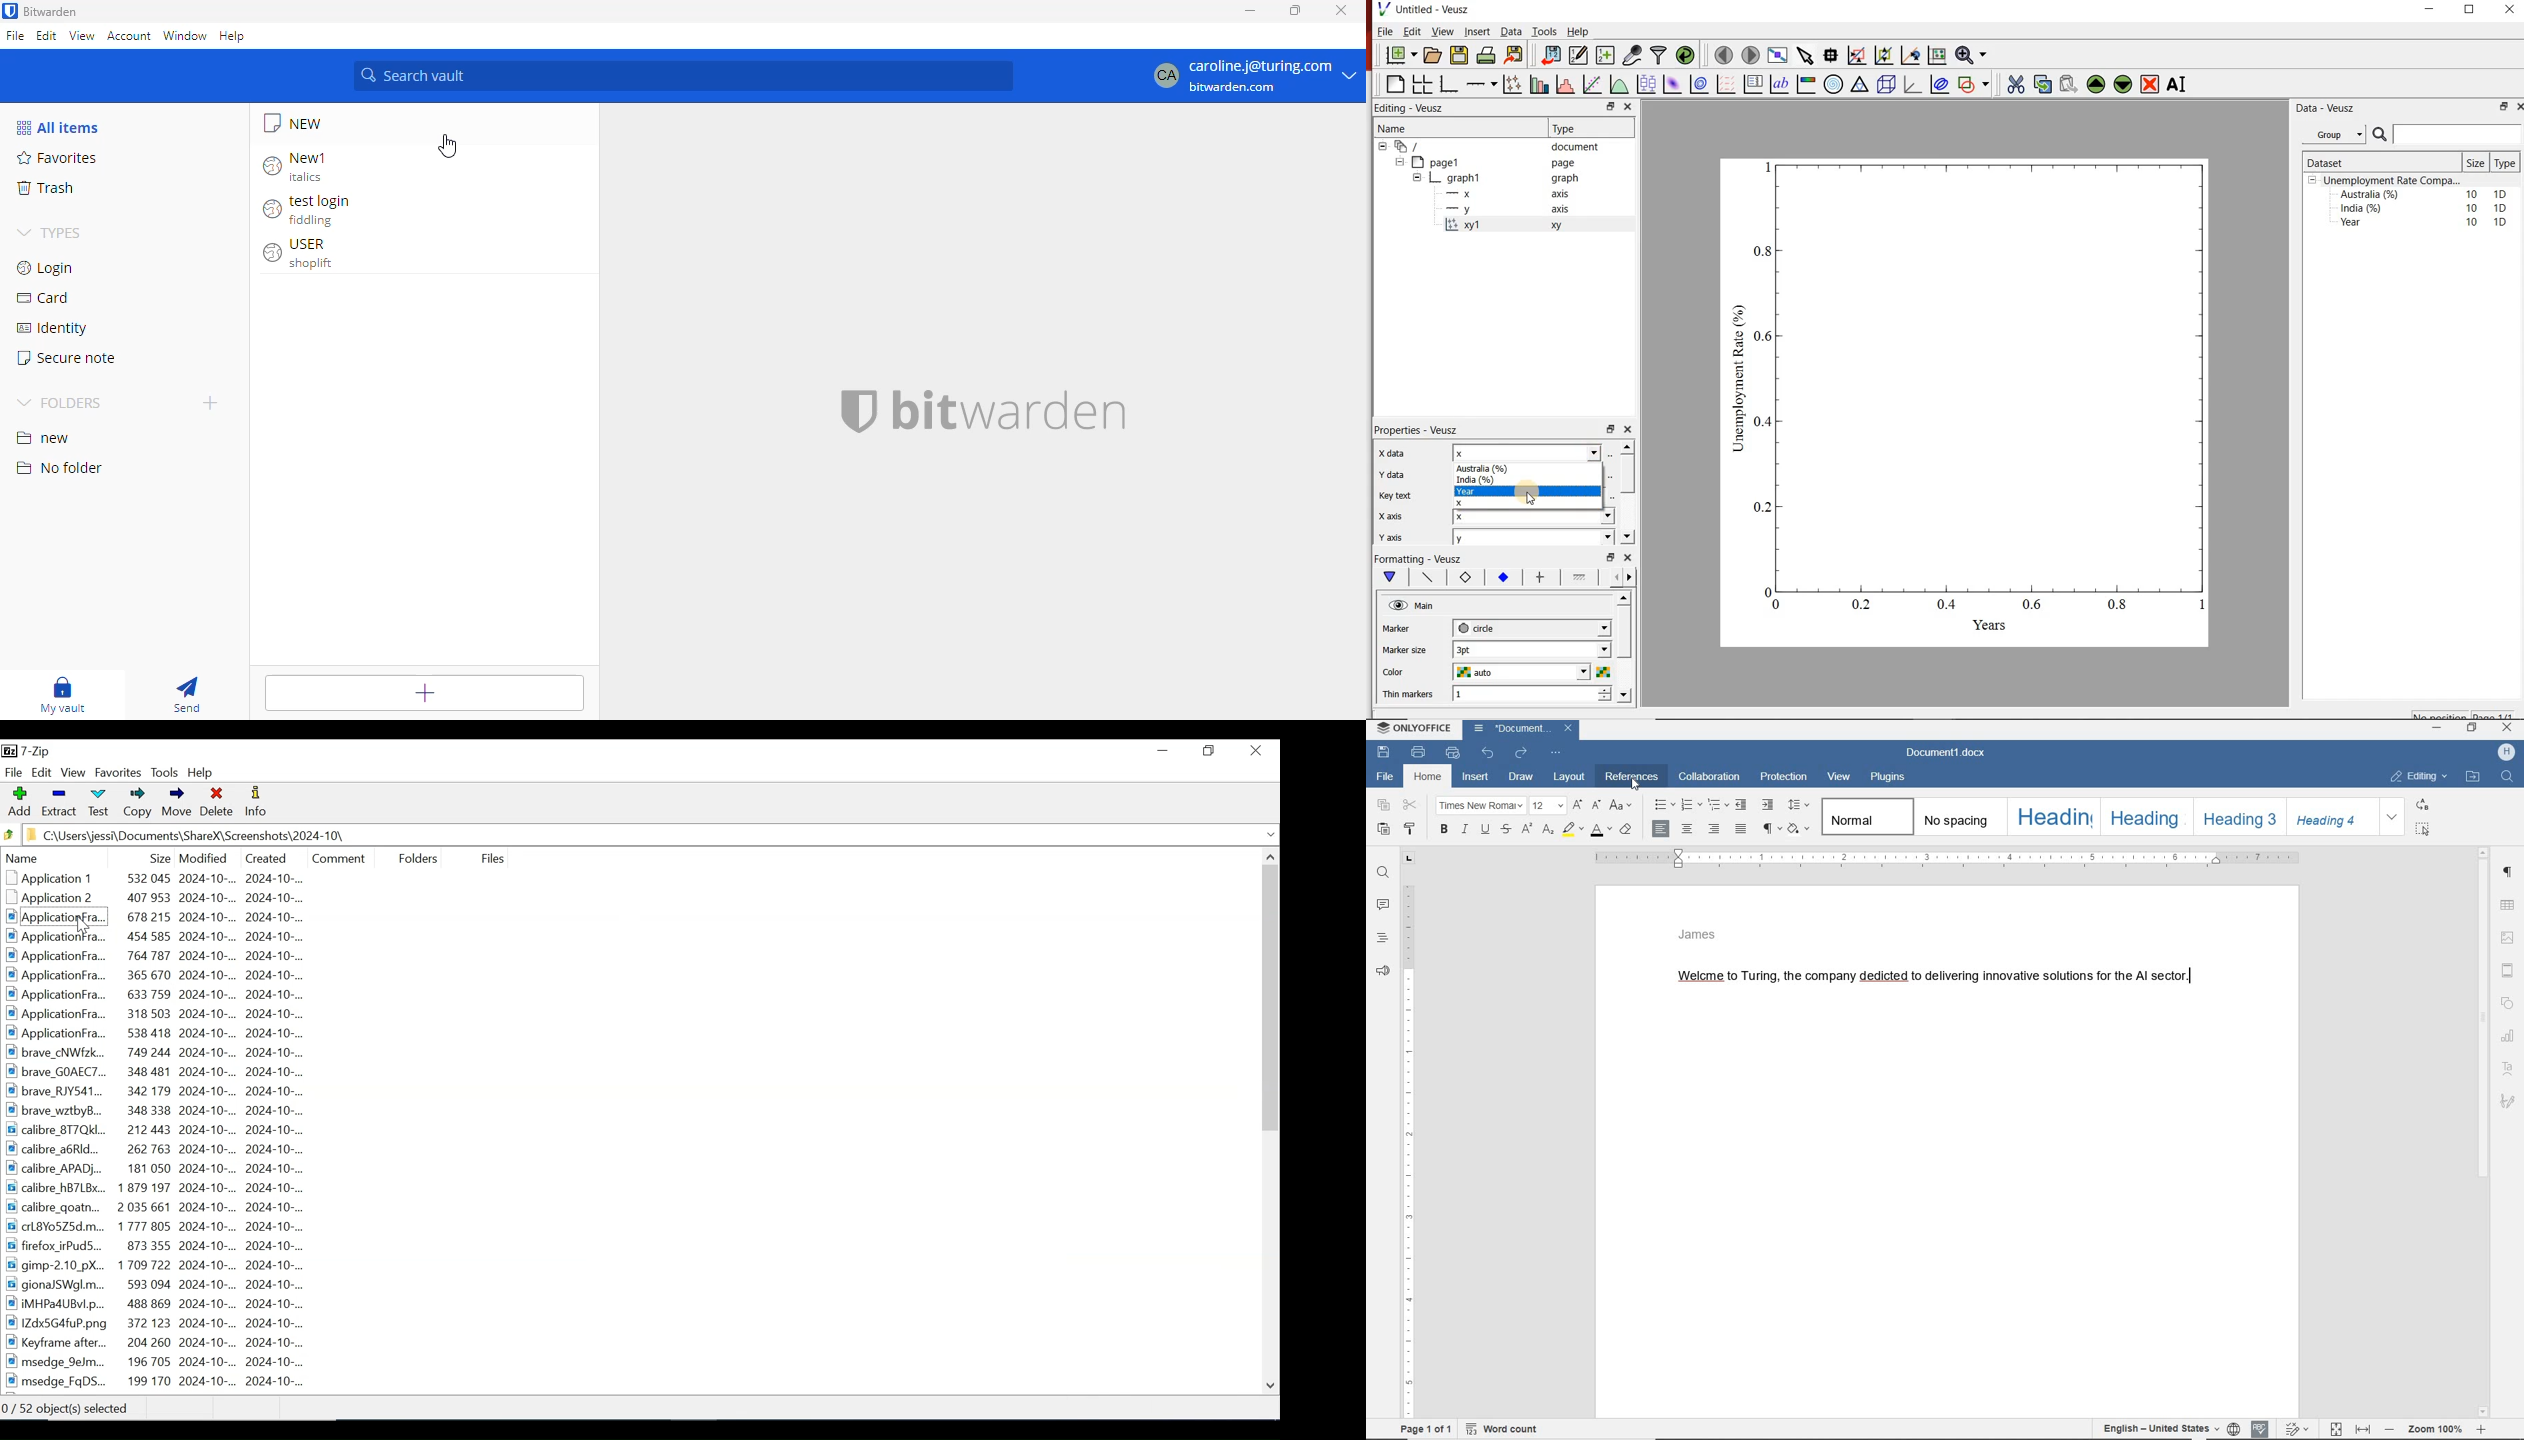 The image size is (2548, 1456). Describe the element at coordinates (1476, 31) in the screenshot. I see `Insert` at that location.